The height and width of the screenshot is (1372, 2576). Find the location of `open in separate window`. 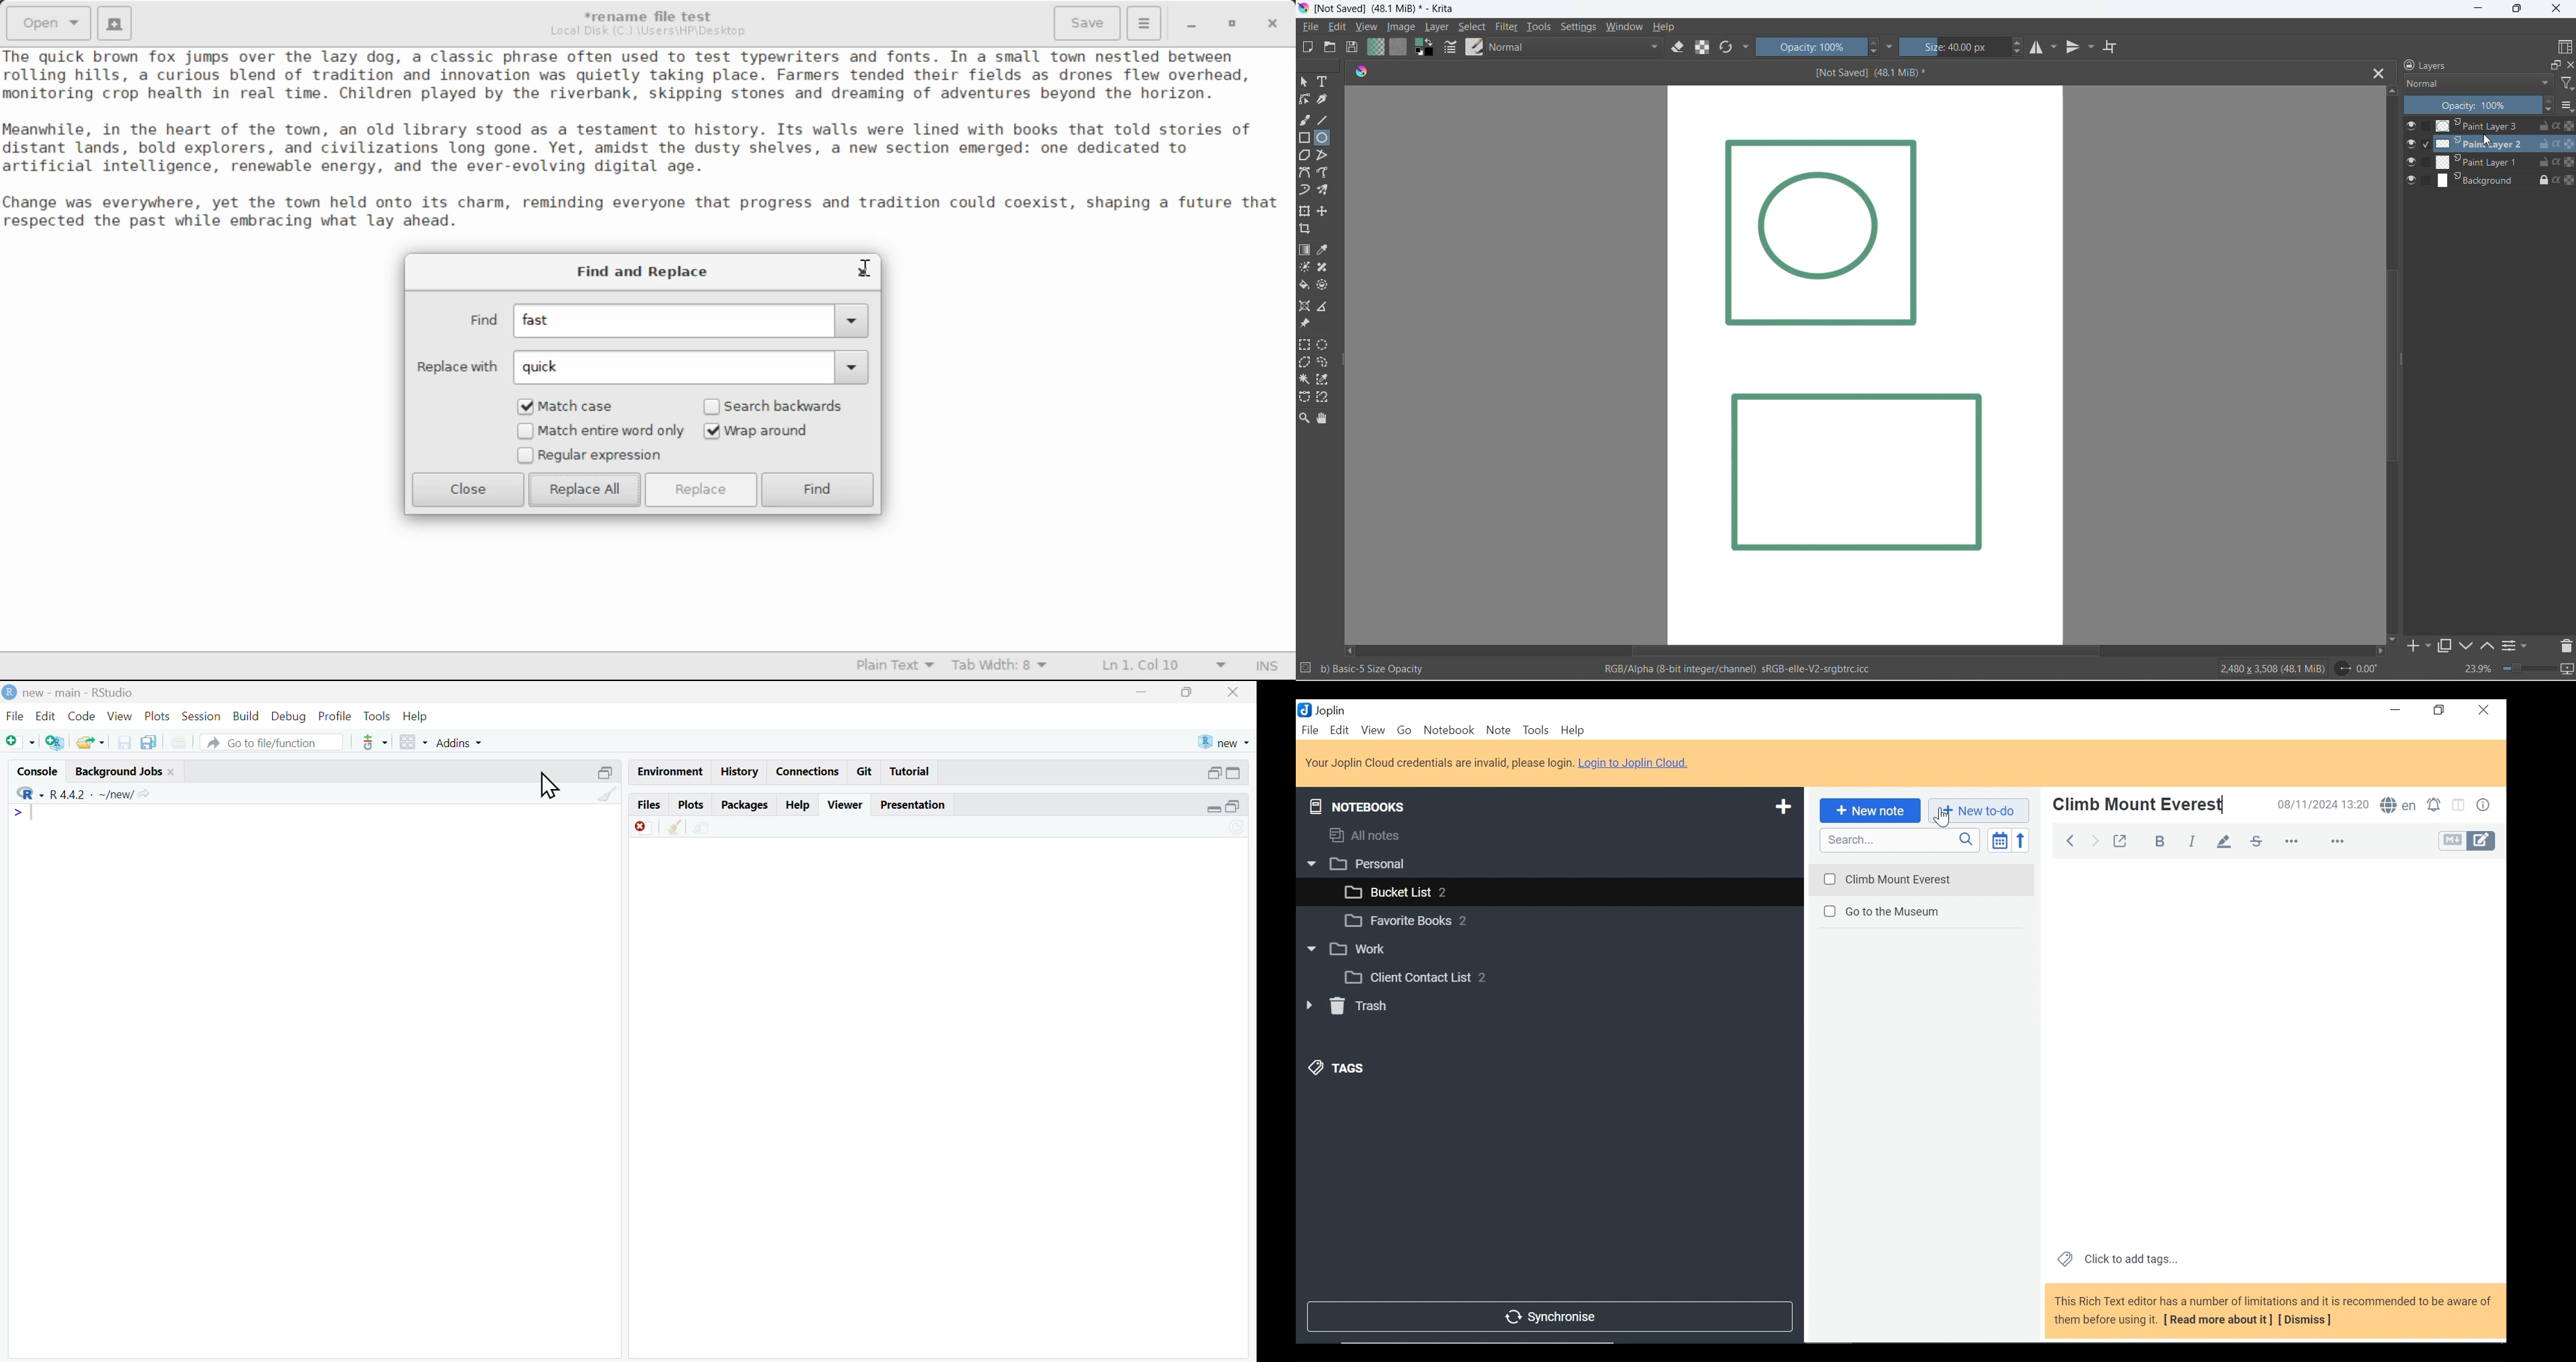

open in separate window is located at coordinates (1233, 806).